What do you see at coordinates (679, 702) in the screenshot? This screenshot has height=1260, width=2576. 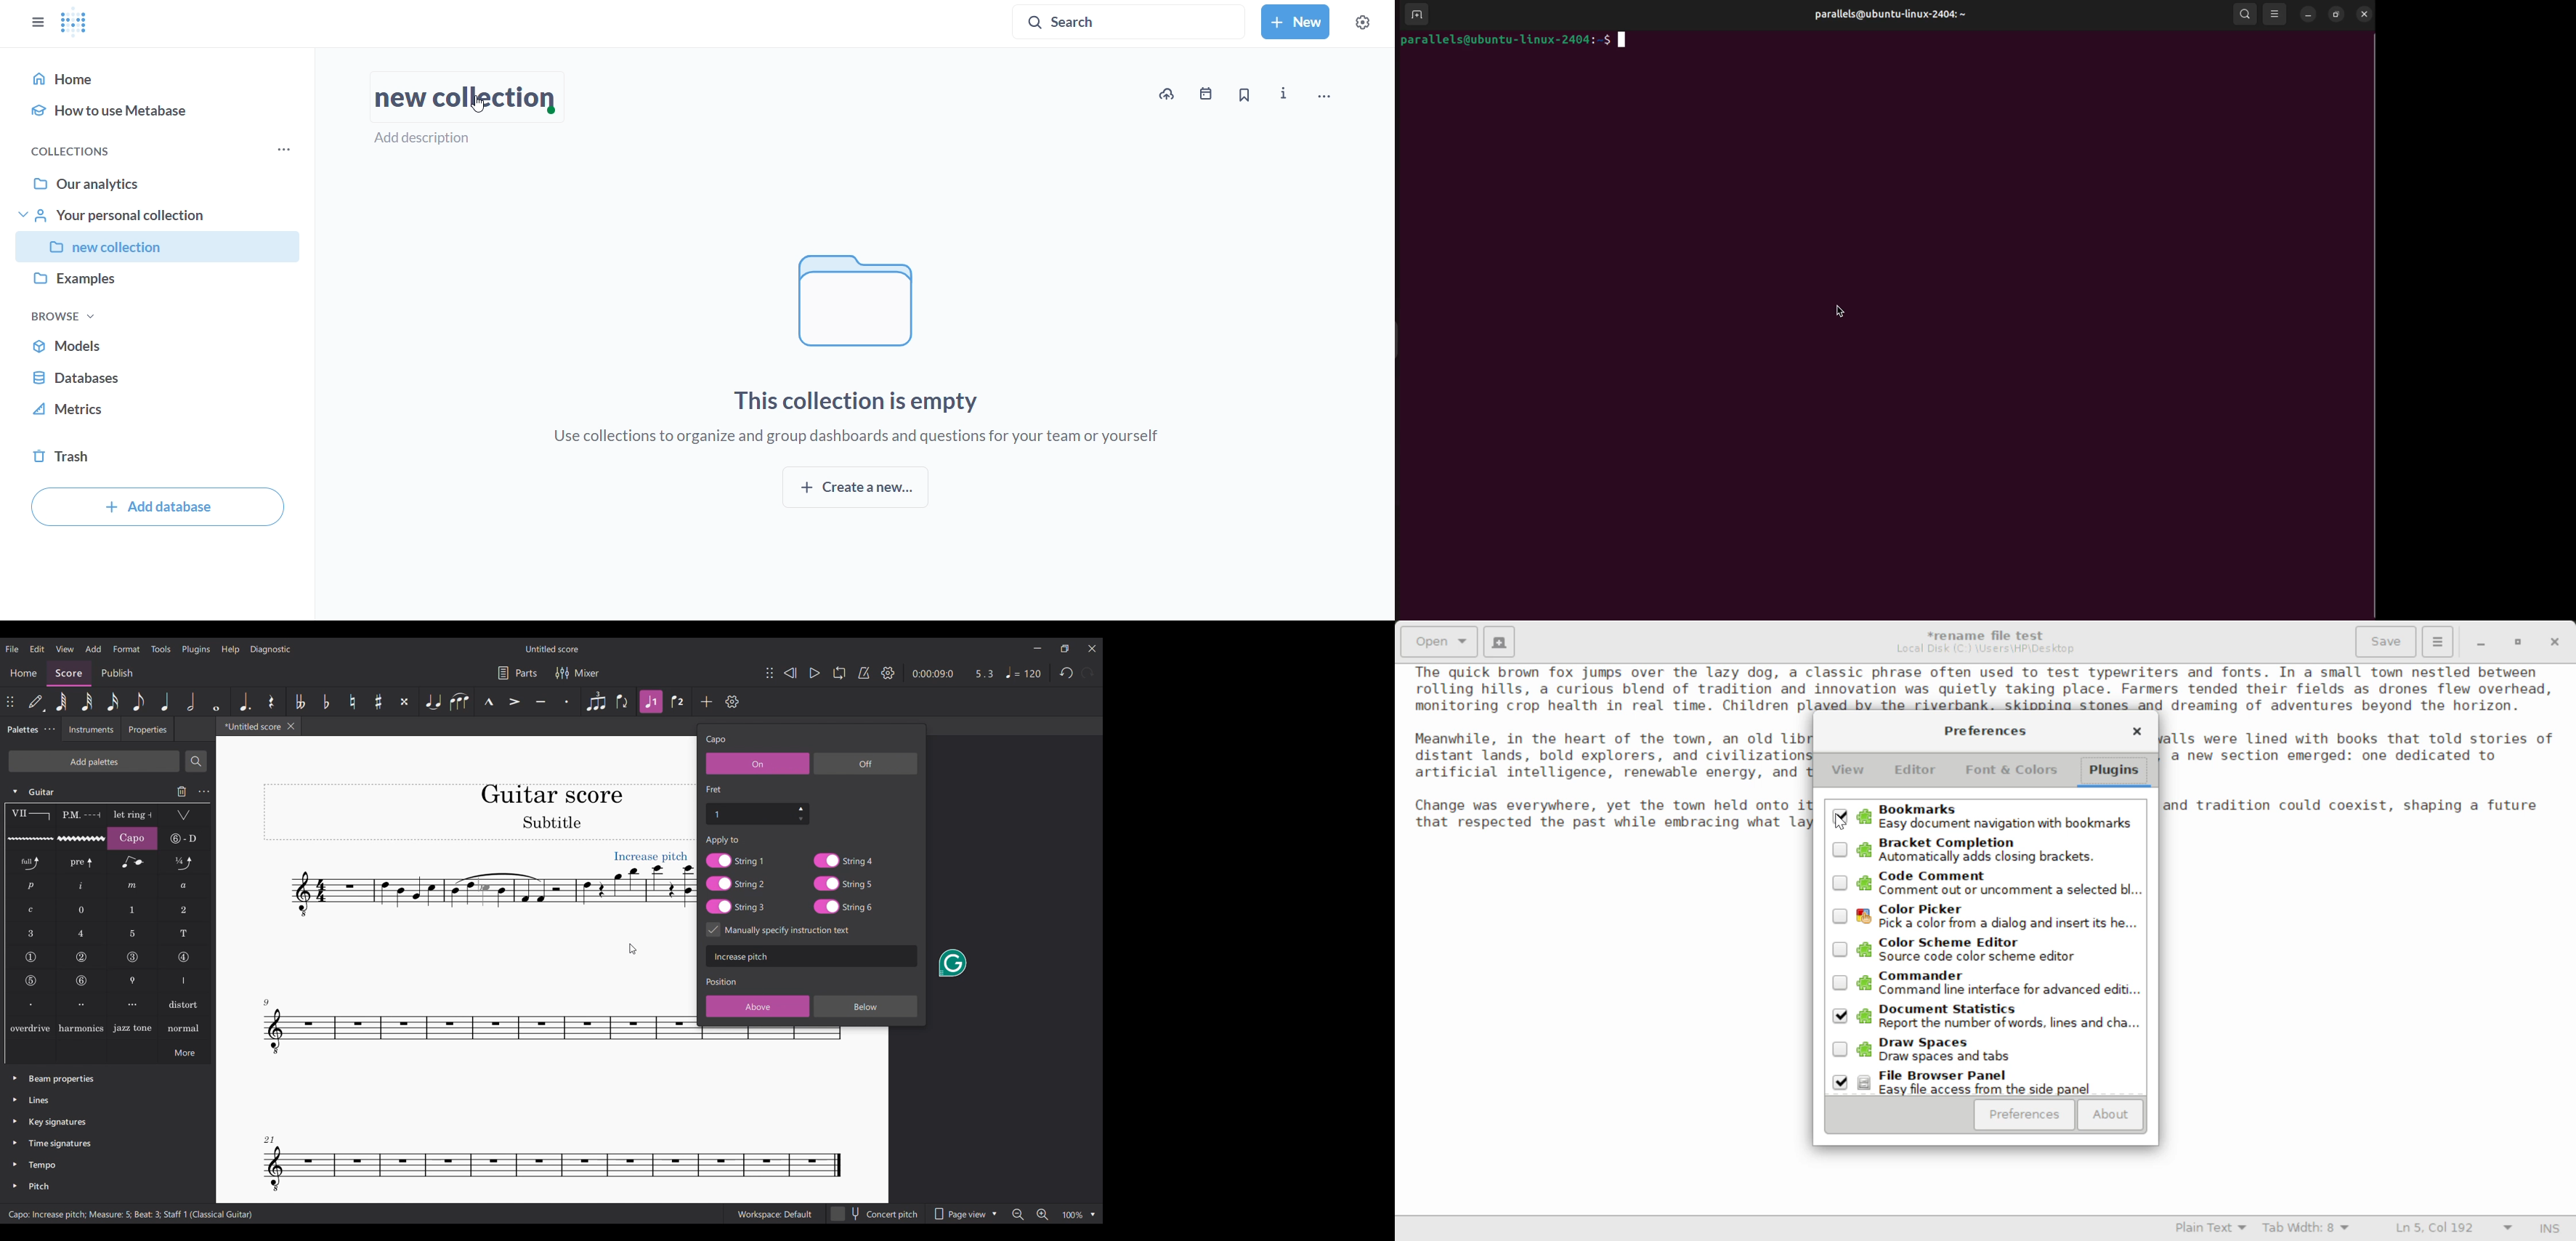 I see `Voice 2` at bounding box center [679, 702].